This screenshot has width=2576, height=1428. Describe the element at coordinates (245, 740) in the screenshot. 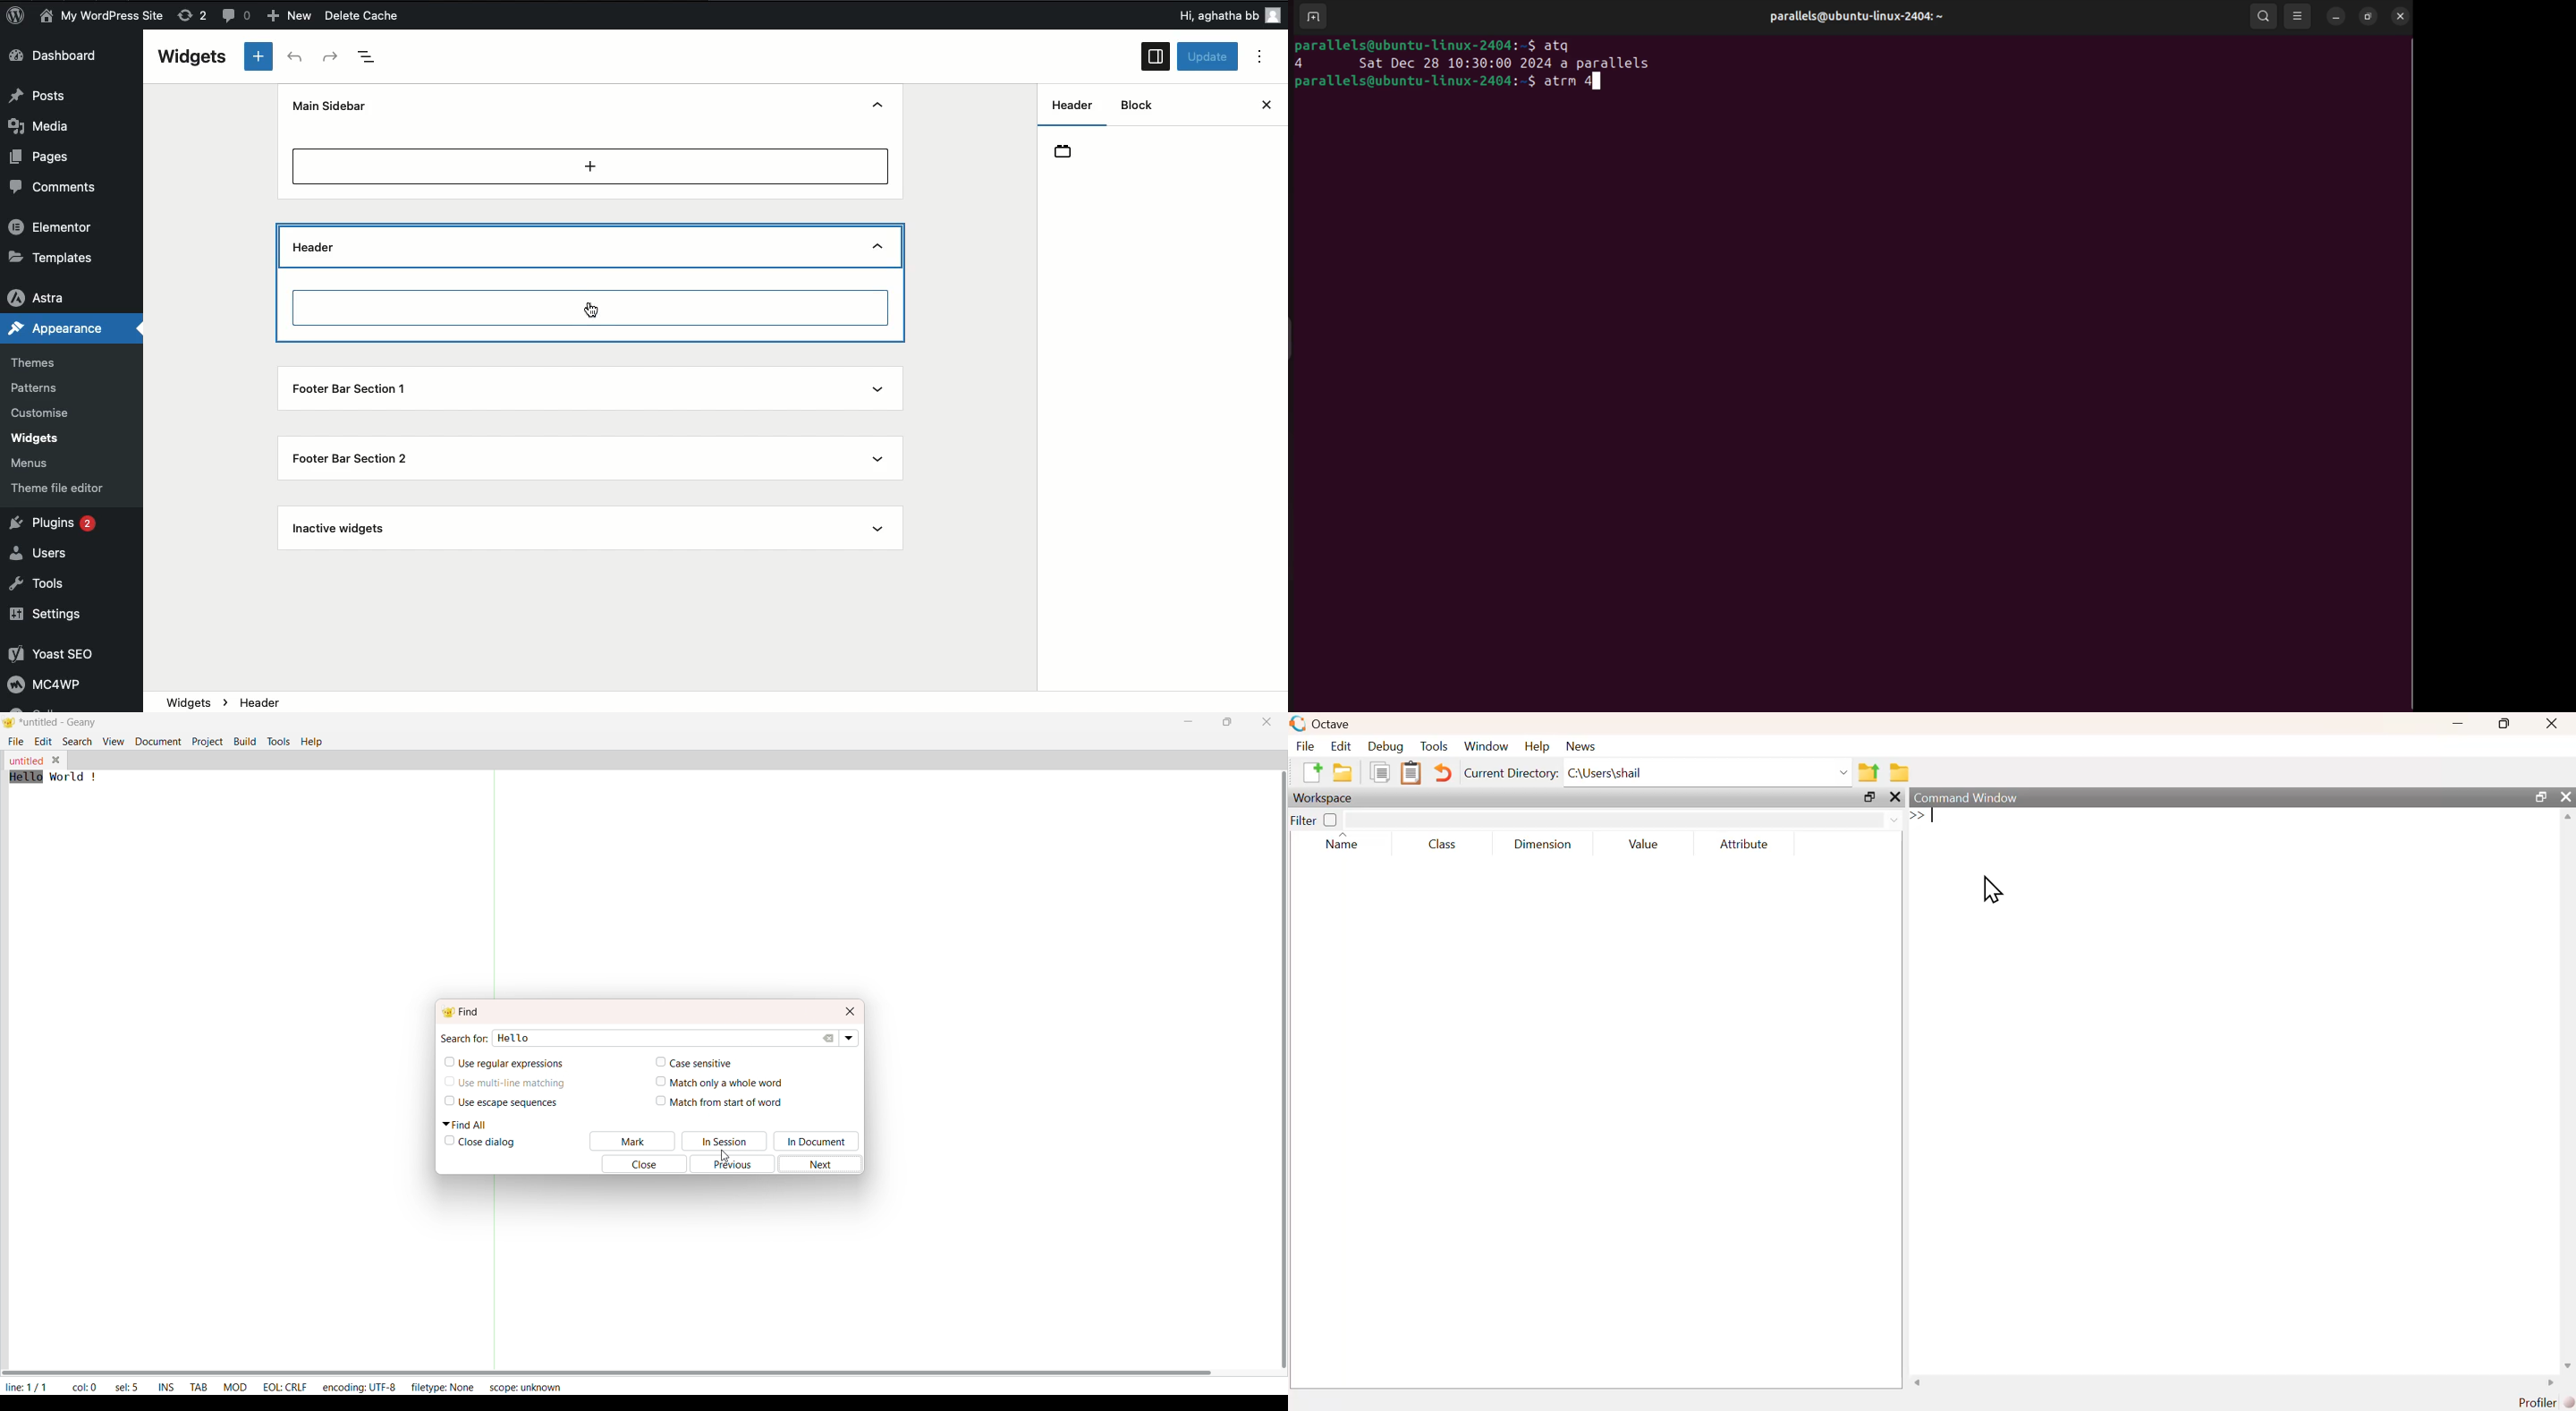

I see `Build` at that location.